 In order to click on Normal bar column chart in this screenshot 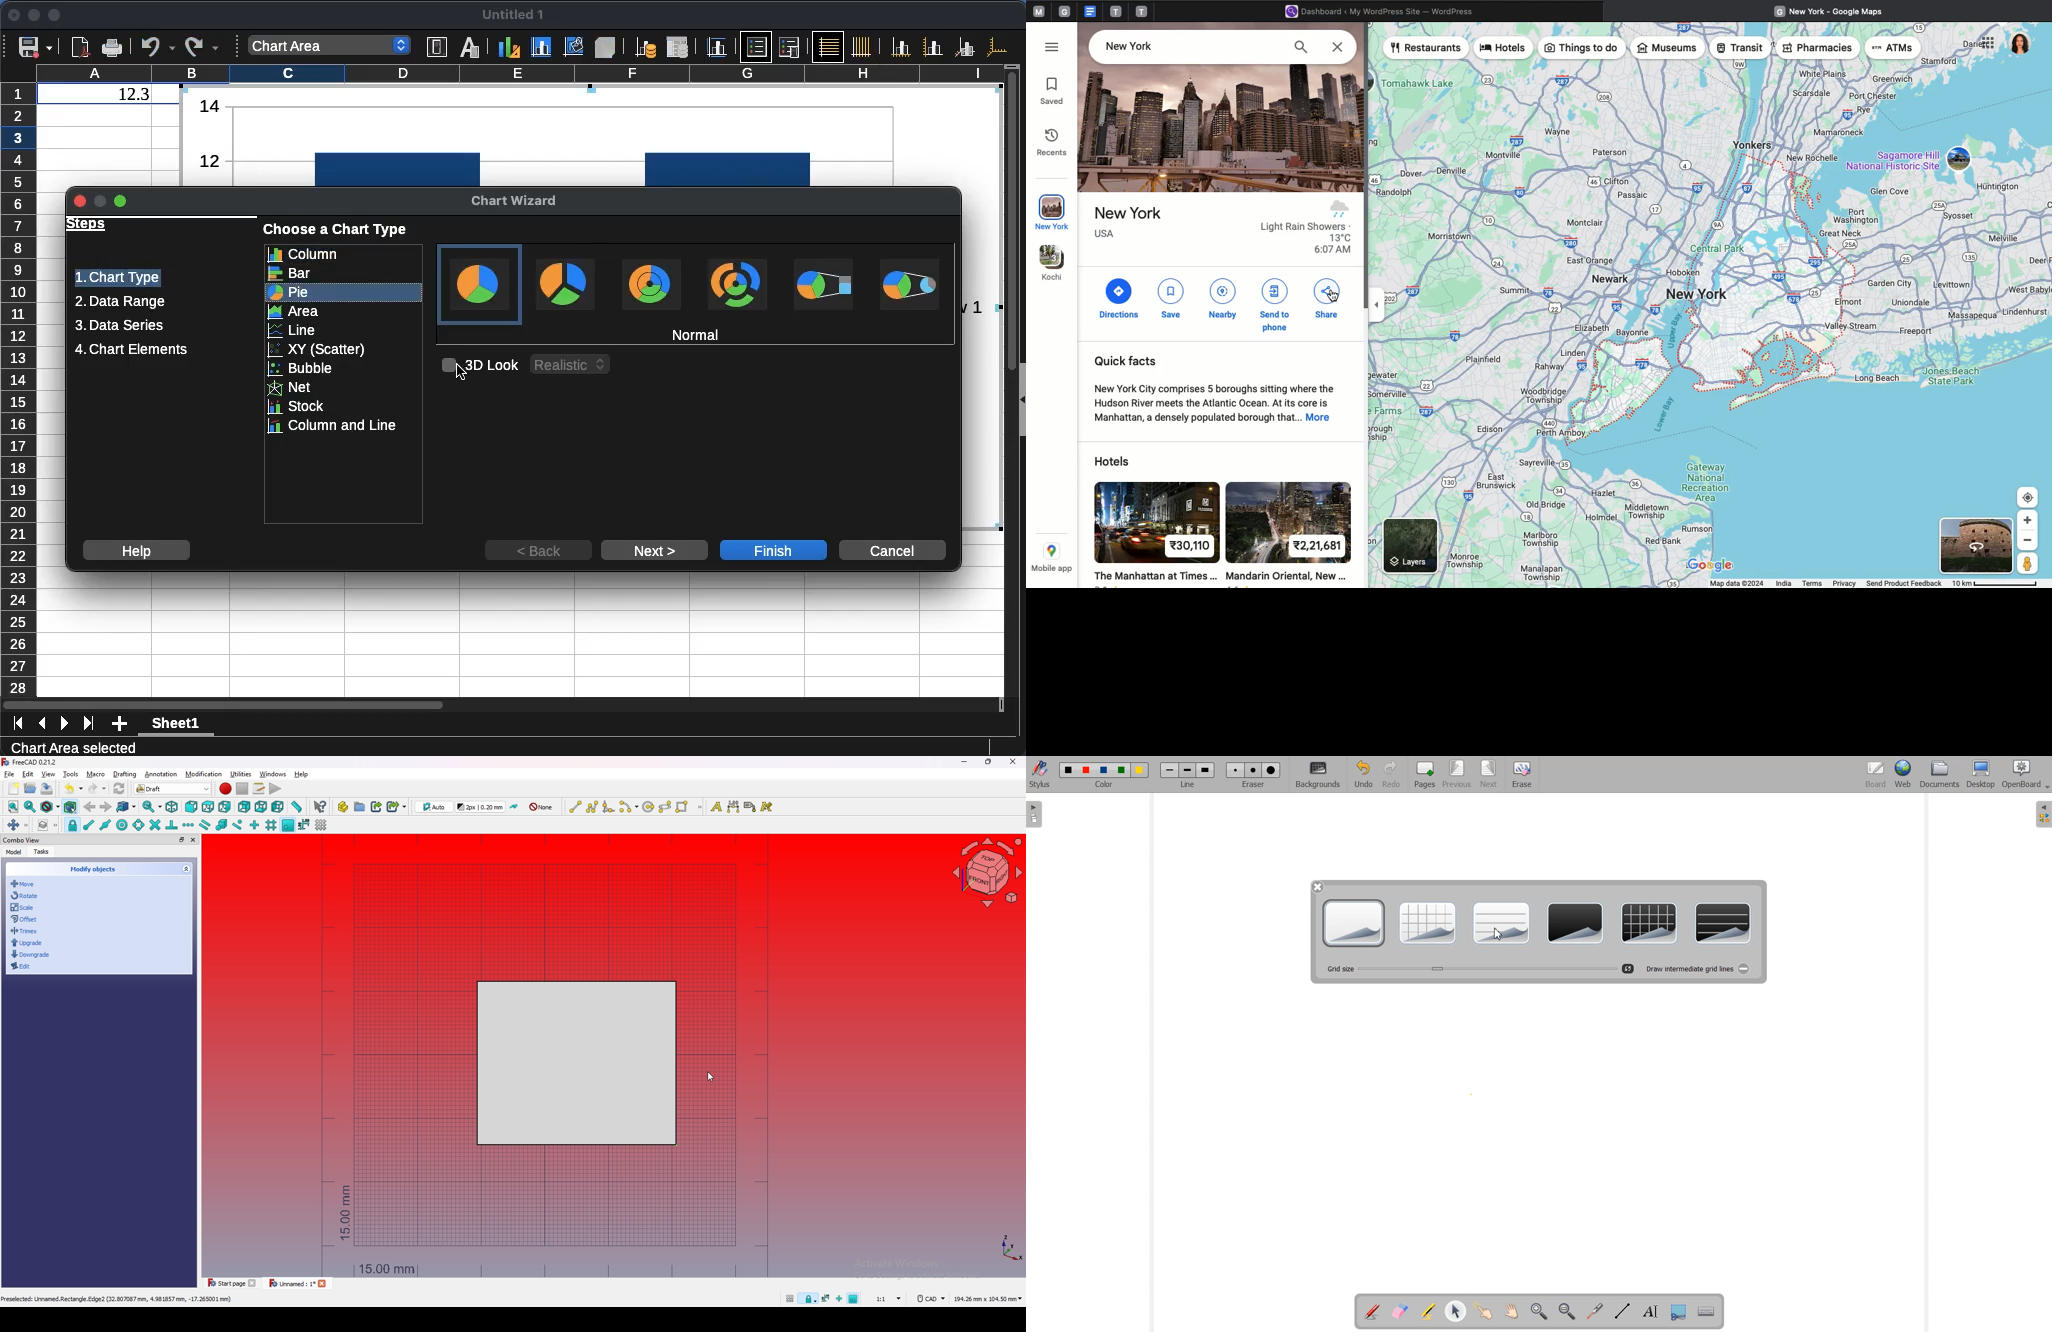, I will do `click(589, 135)`.